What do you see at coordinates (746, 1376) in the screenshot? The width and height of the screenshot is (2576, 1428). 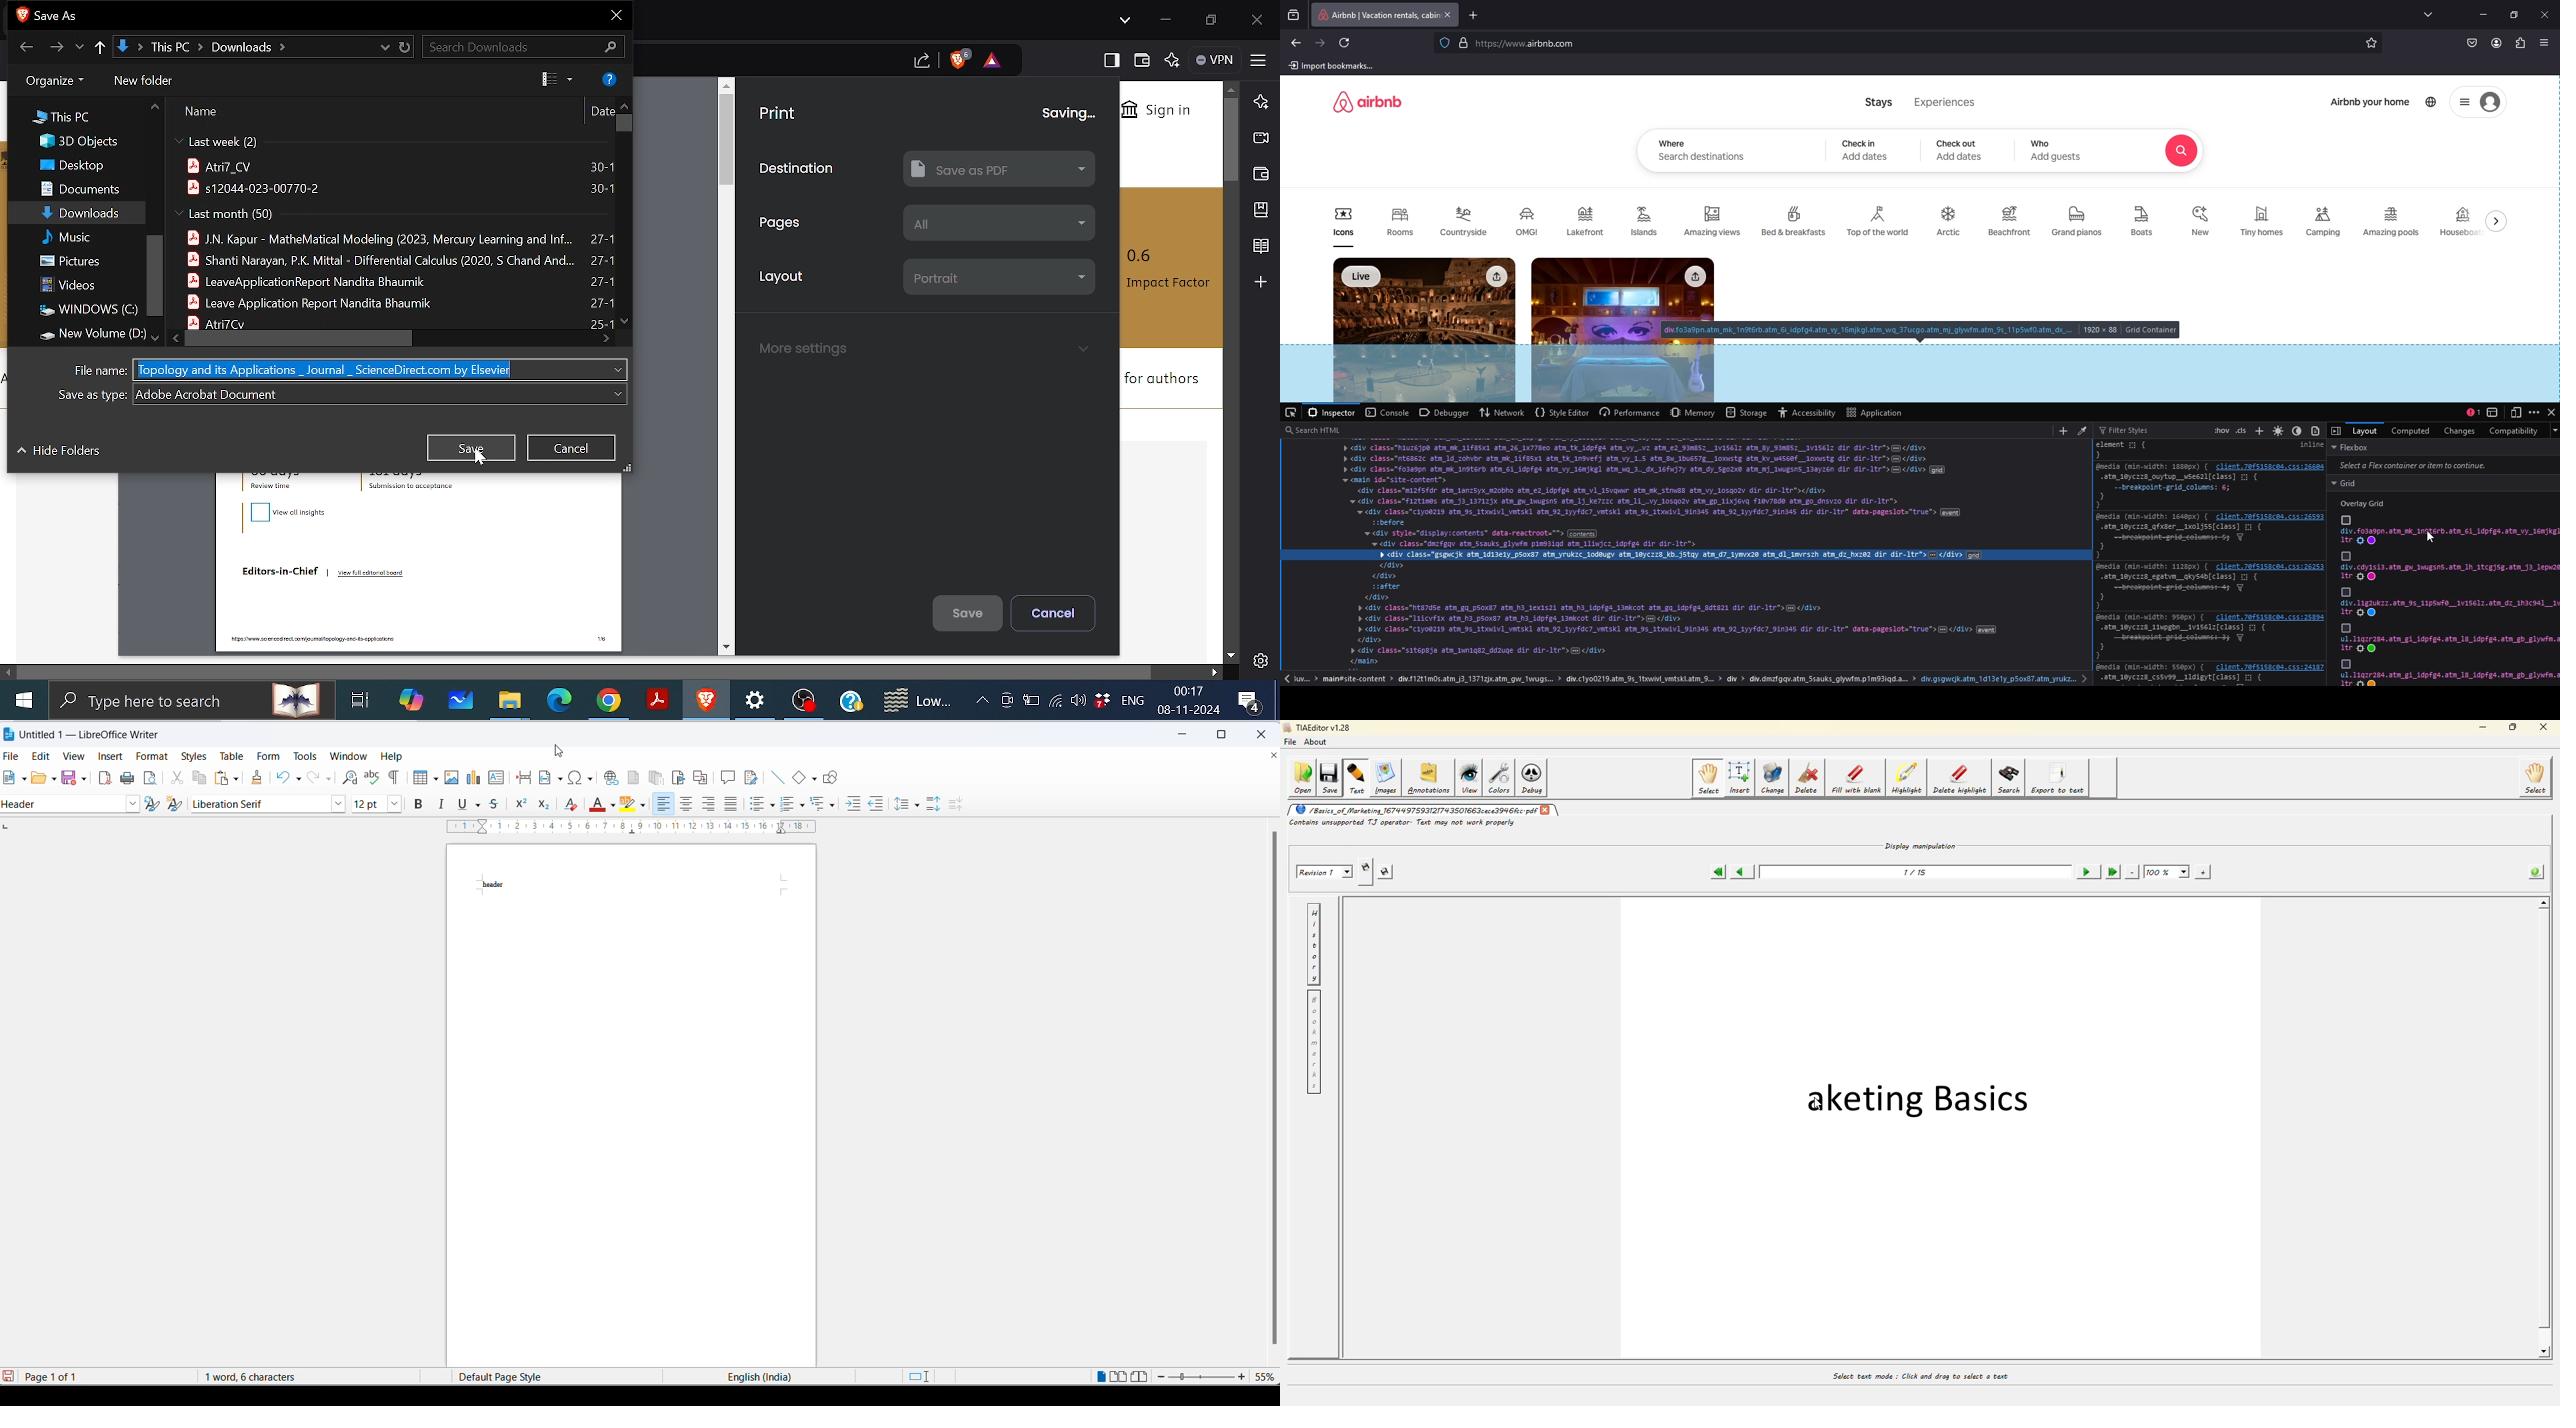 I see `English(India)` at bounding box center [746, 1376].